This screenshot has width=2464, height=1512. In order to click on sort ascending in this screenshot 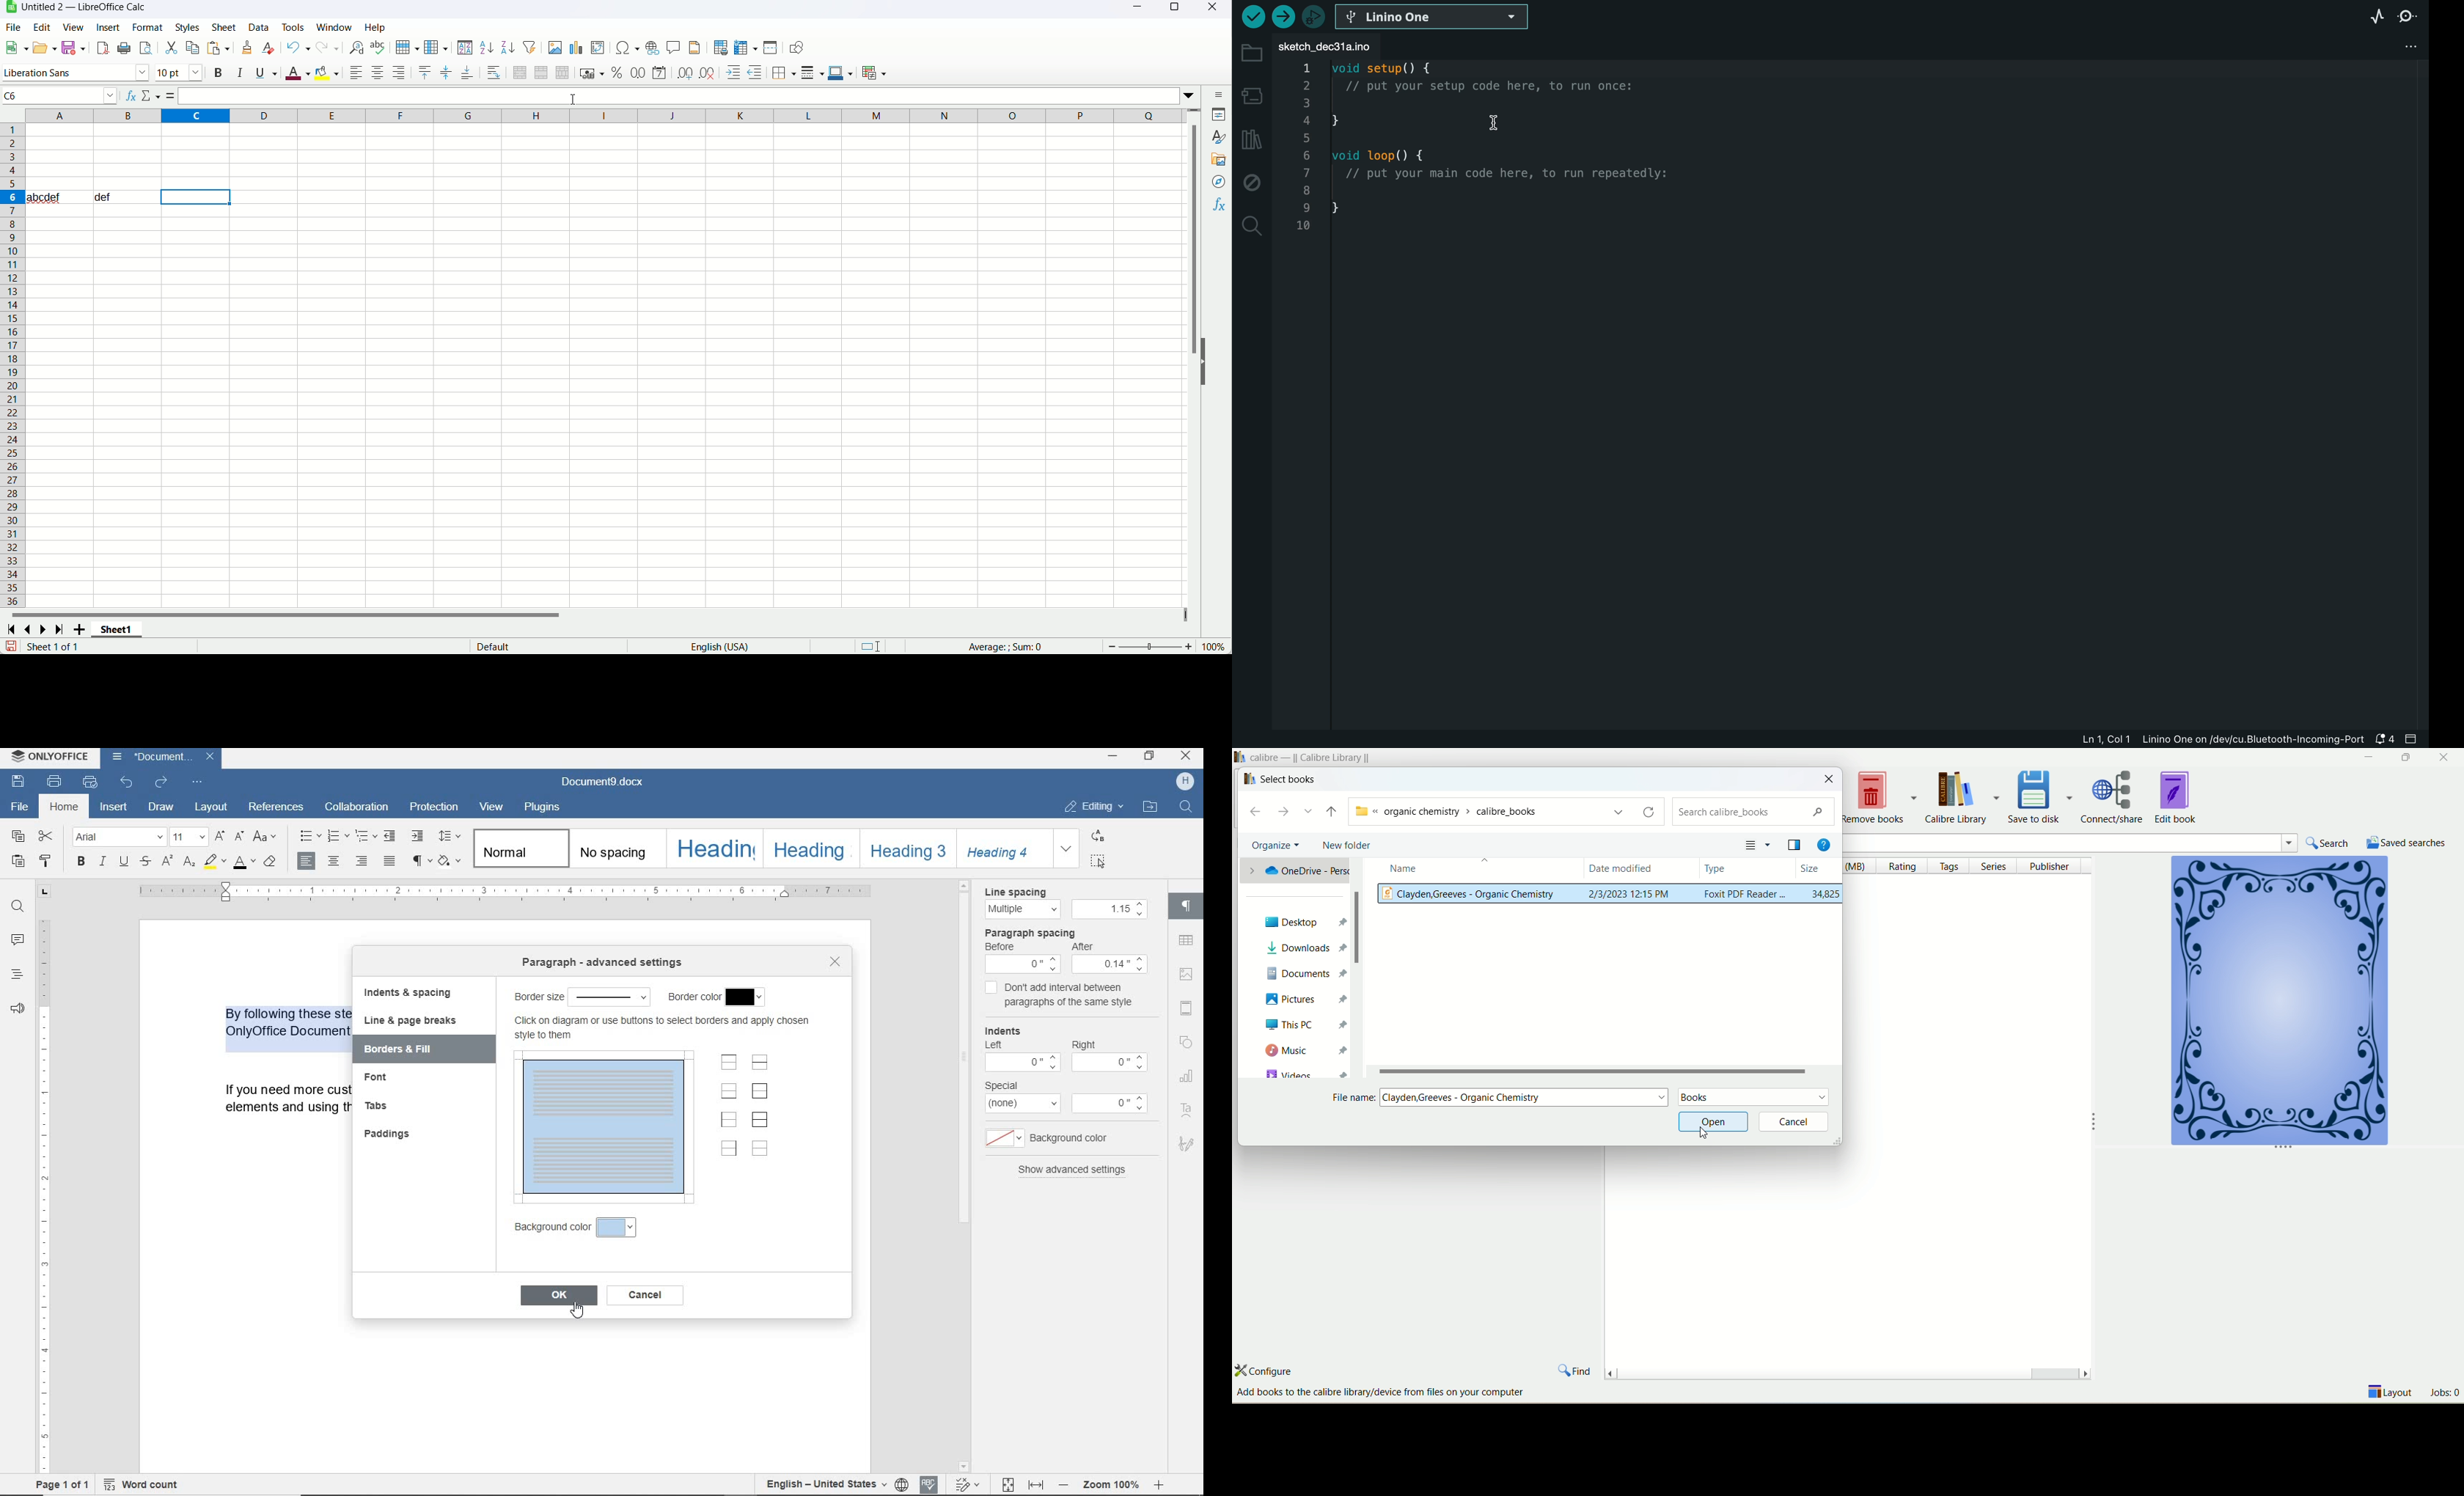, I will do `click(486, 47)`.